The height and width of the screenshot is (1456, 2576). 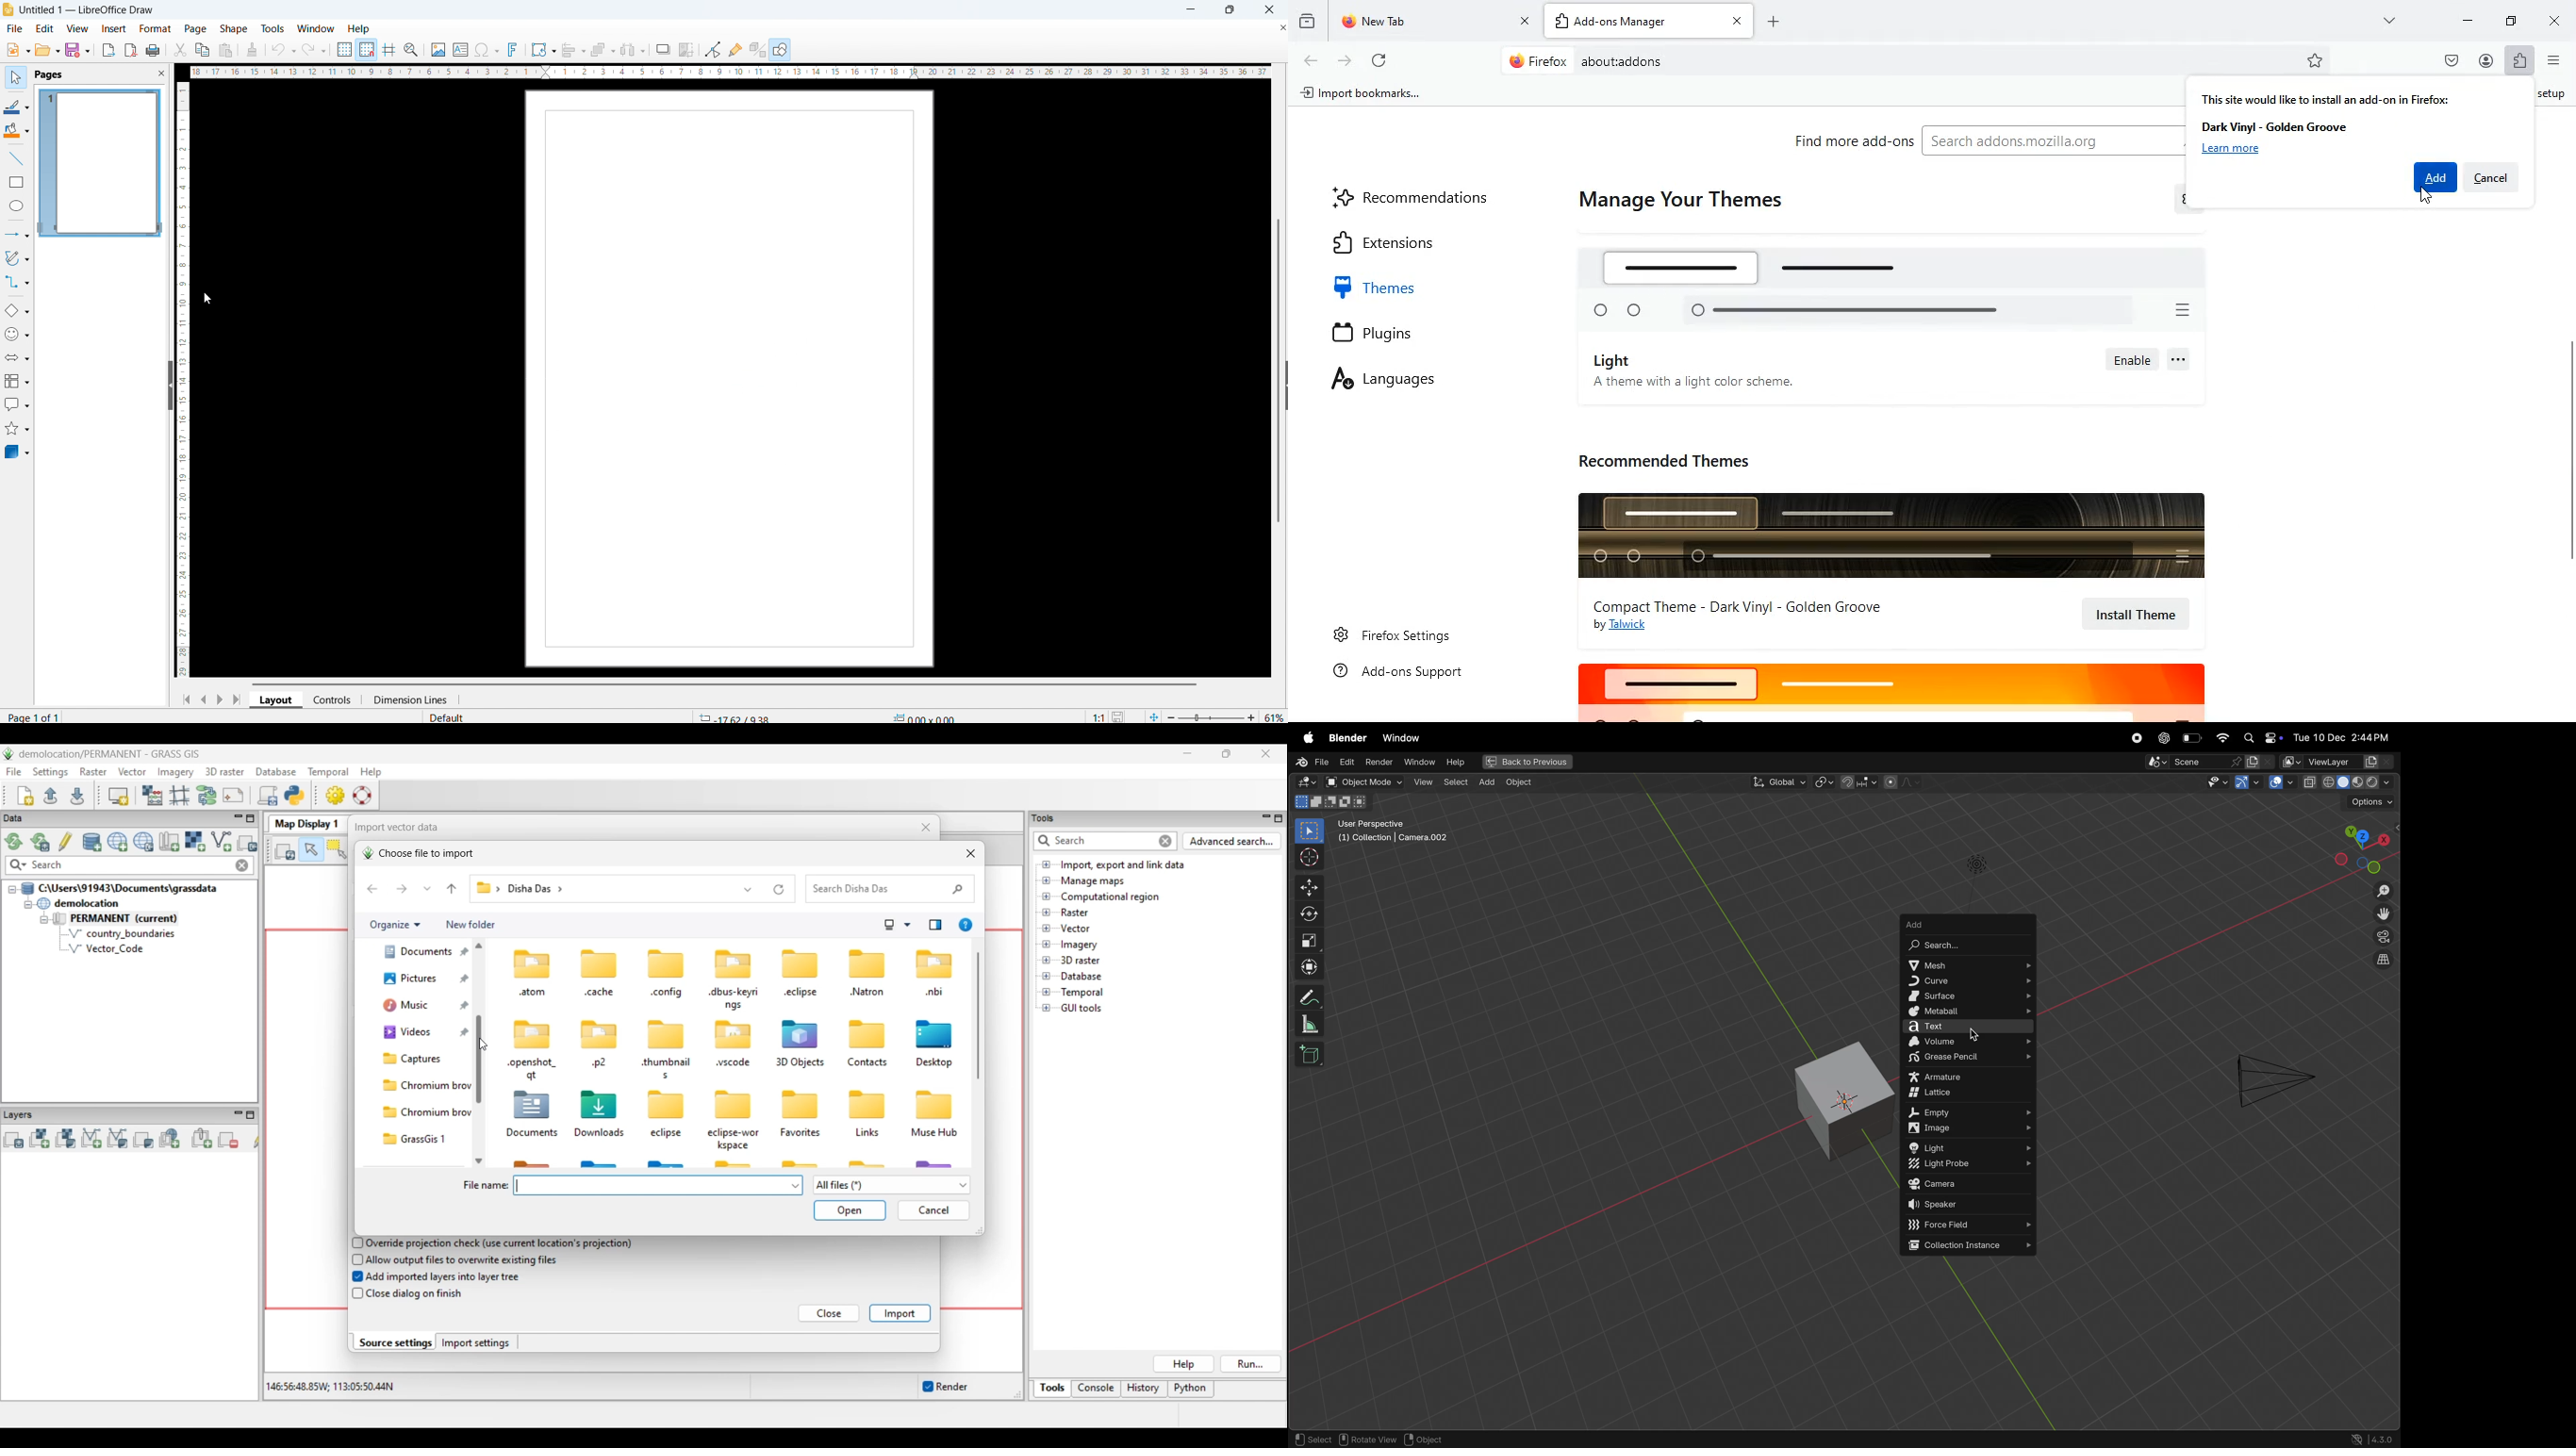 What do you see at coordinates (221, 841) in the screenshot?
I see `Import vector data, current selection` at bounding box center [221, 841].